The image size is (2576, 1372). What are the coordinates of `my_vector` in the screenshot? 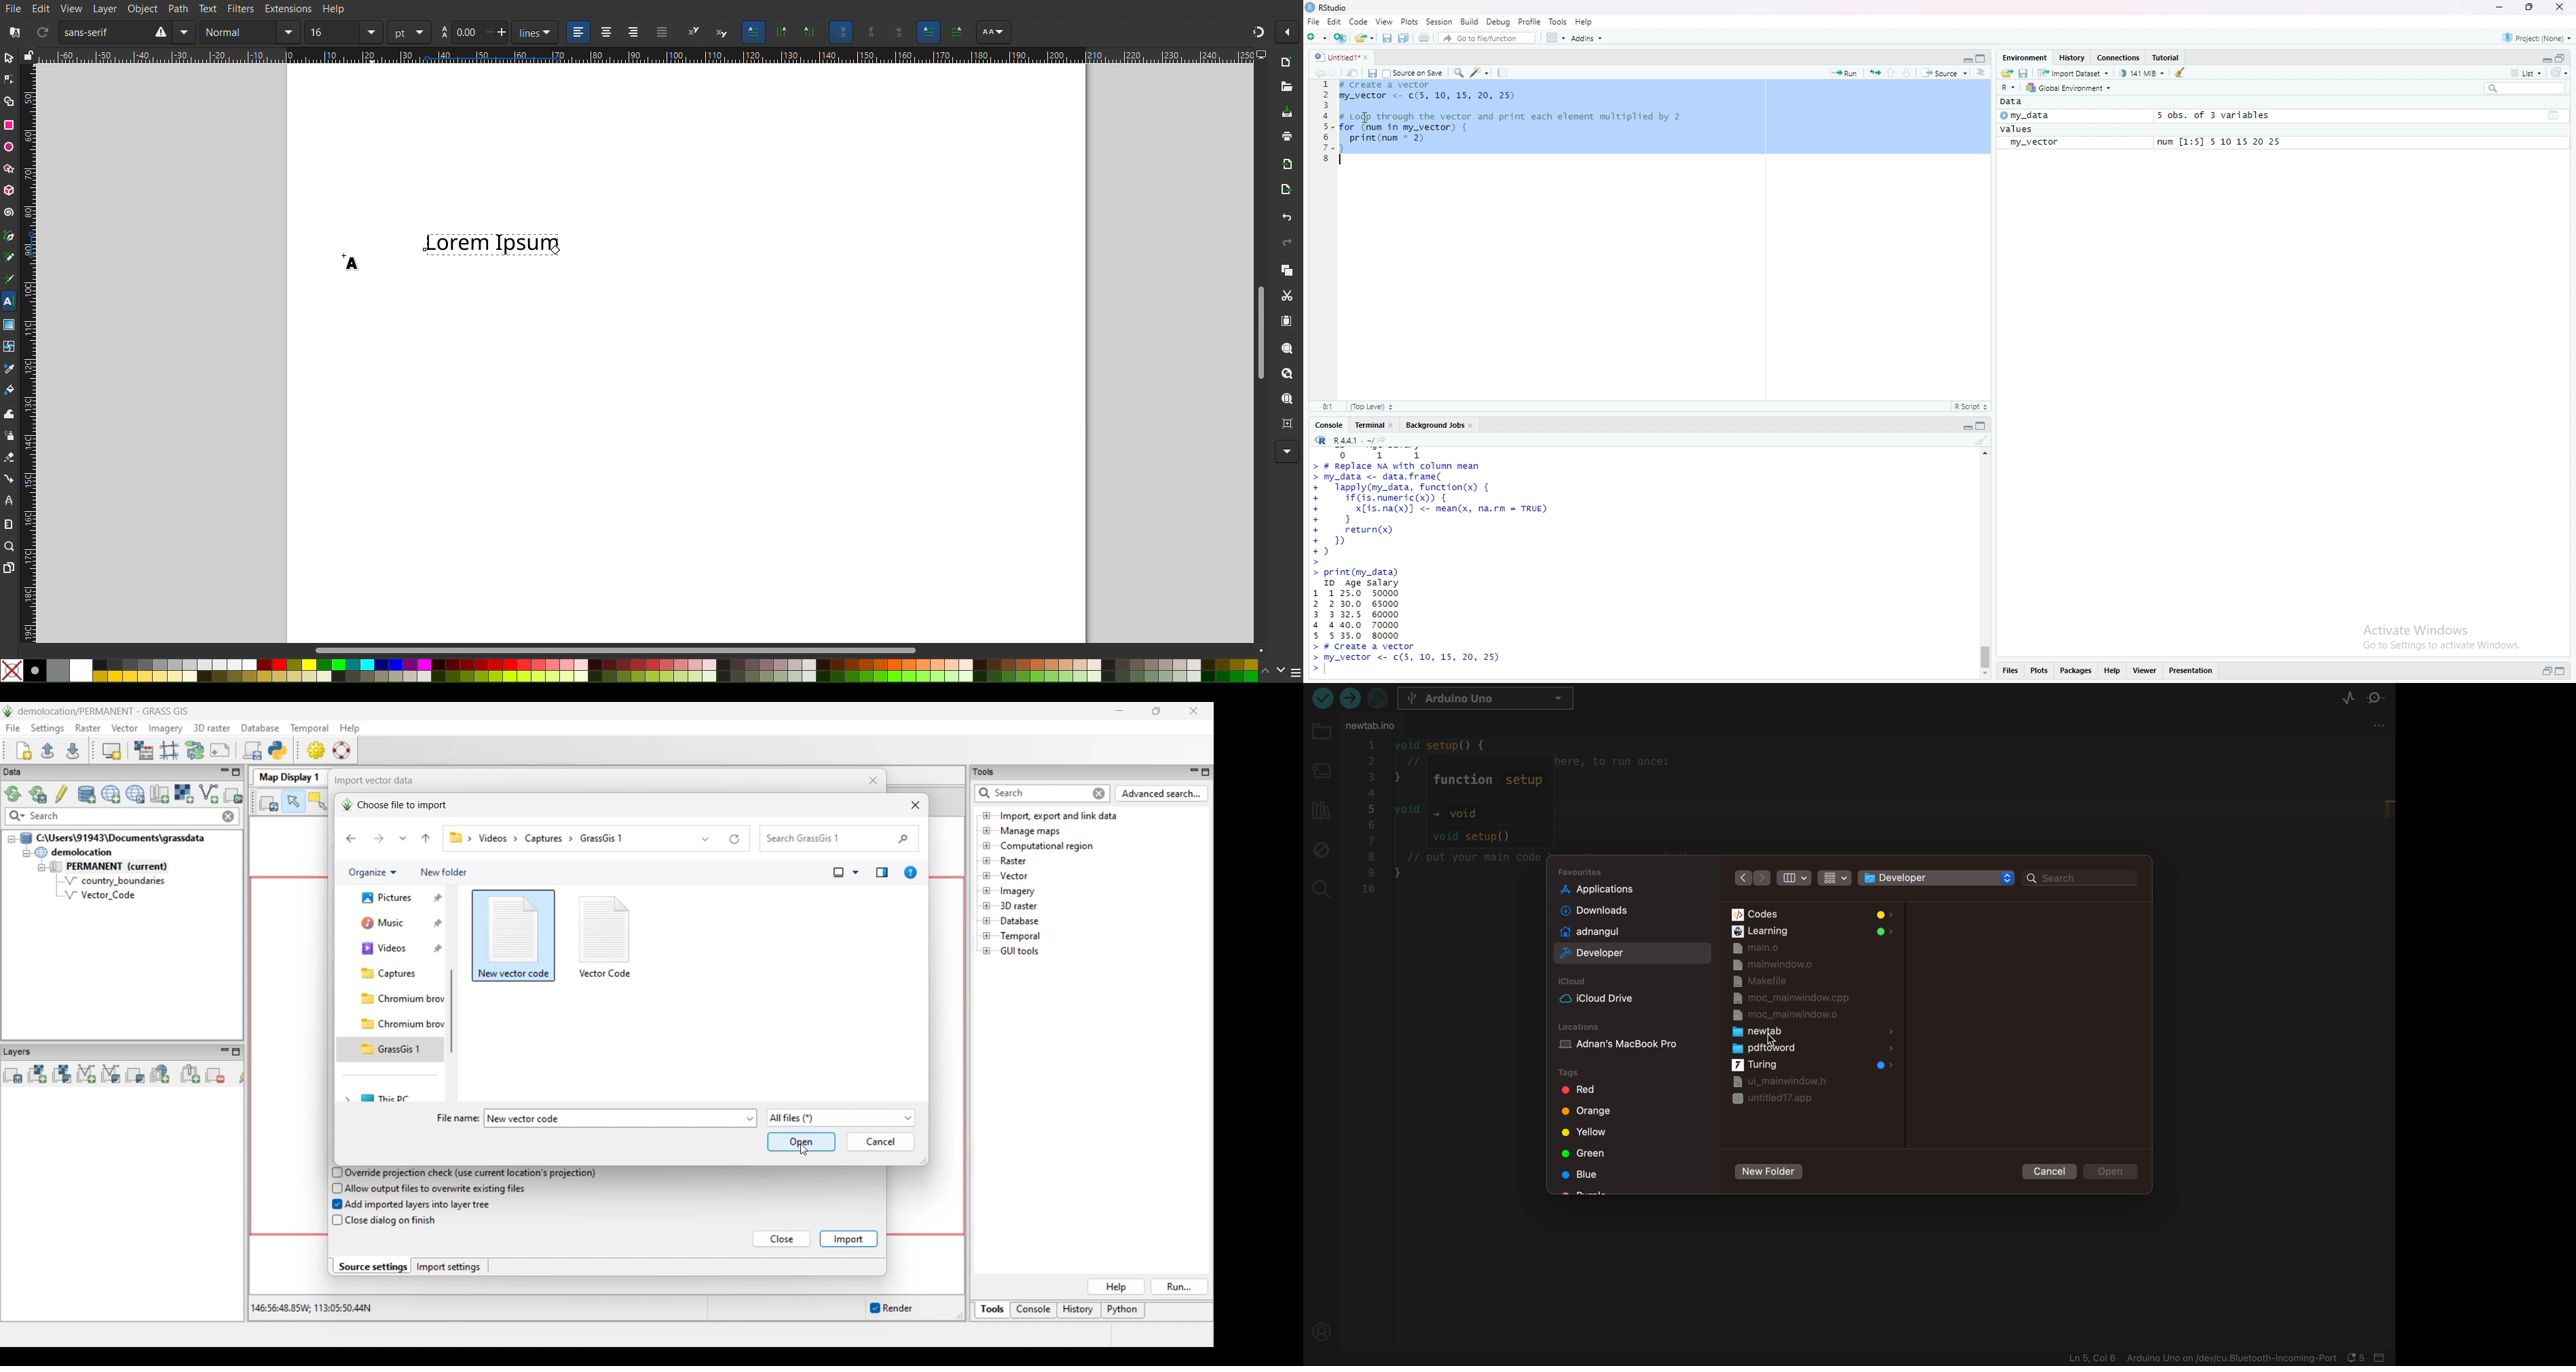 It's located at (2035, 143).